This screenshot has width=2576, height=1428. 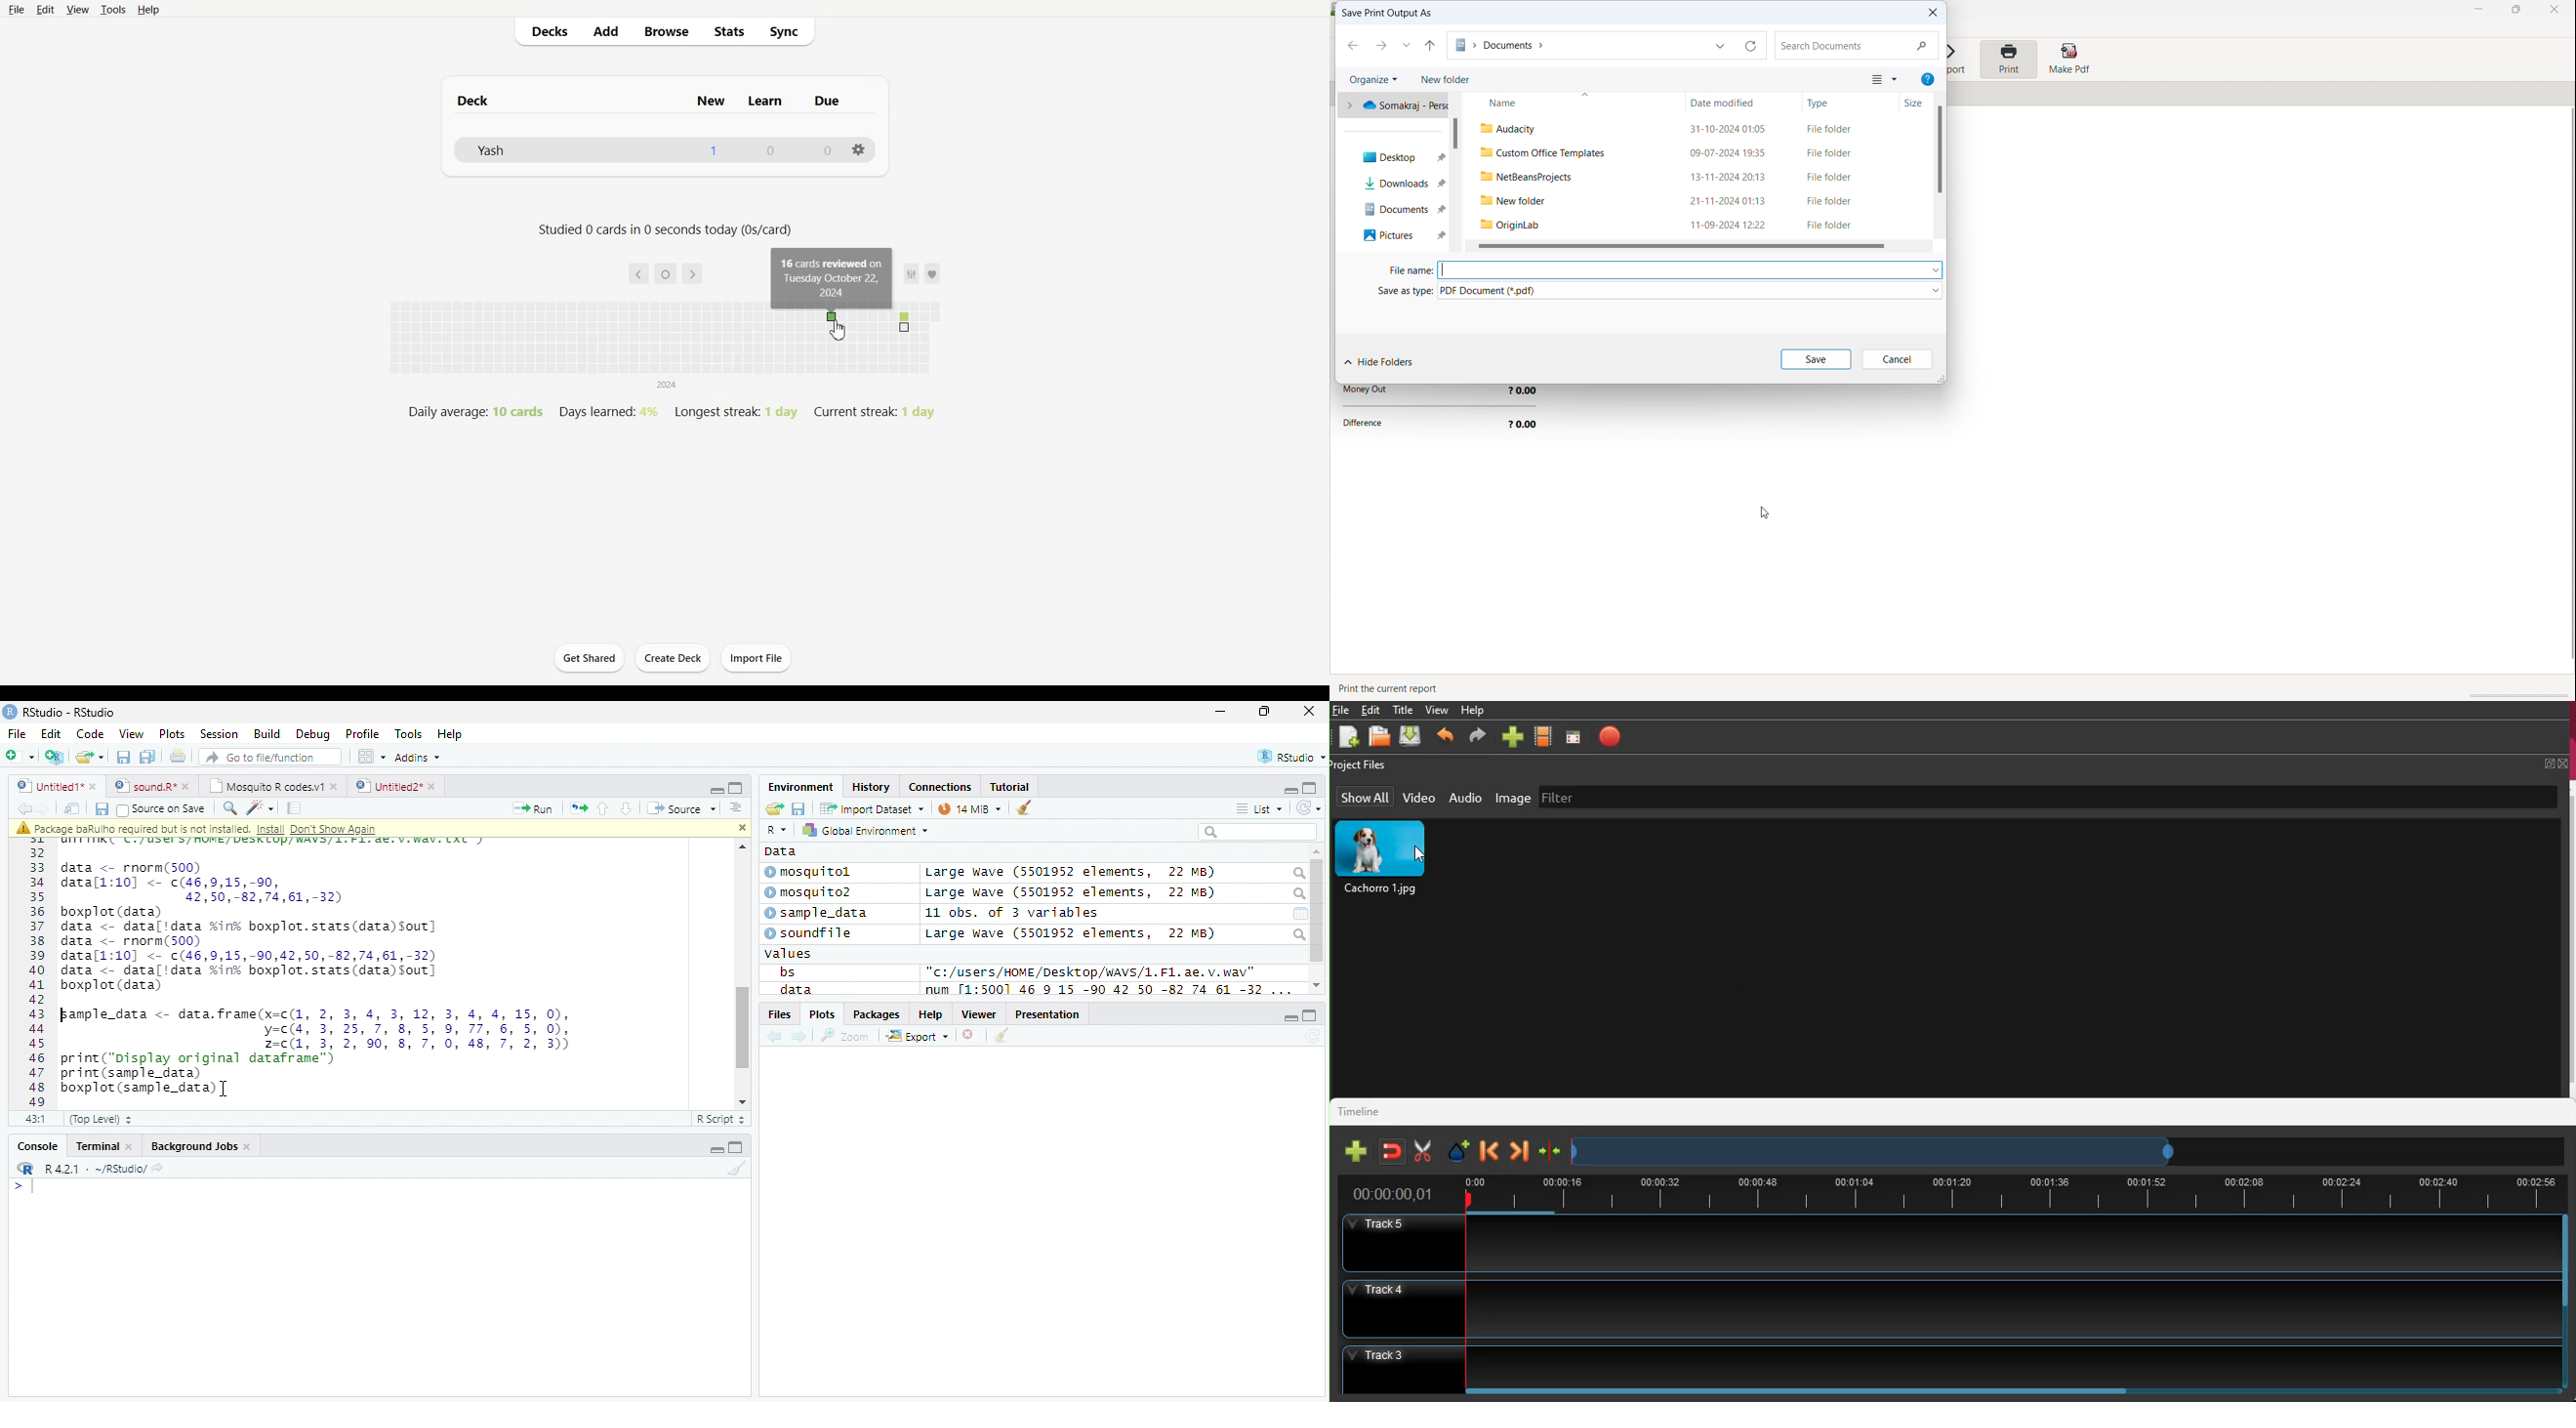 What do you see at coordinates (1311, 1015) in the screenshot?
I see `full screen` at bounding box center [1311, 1015].